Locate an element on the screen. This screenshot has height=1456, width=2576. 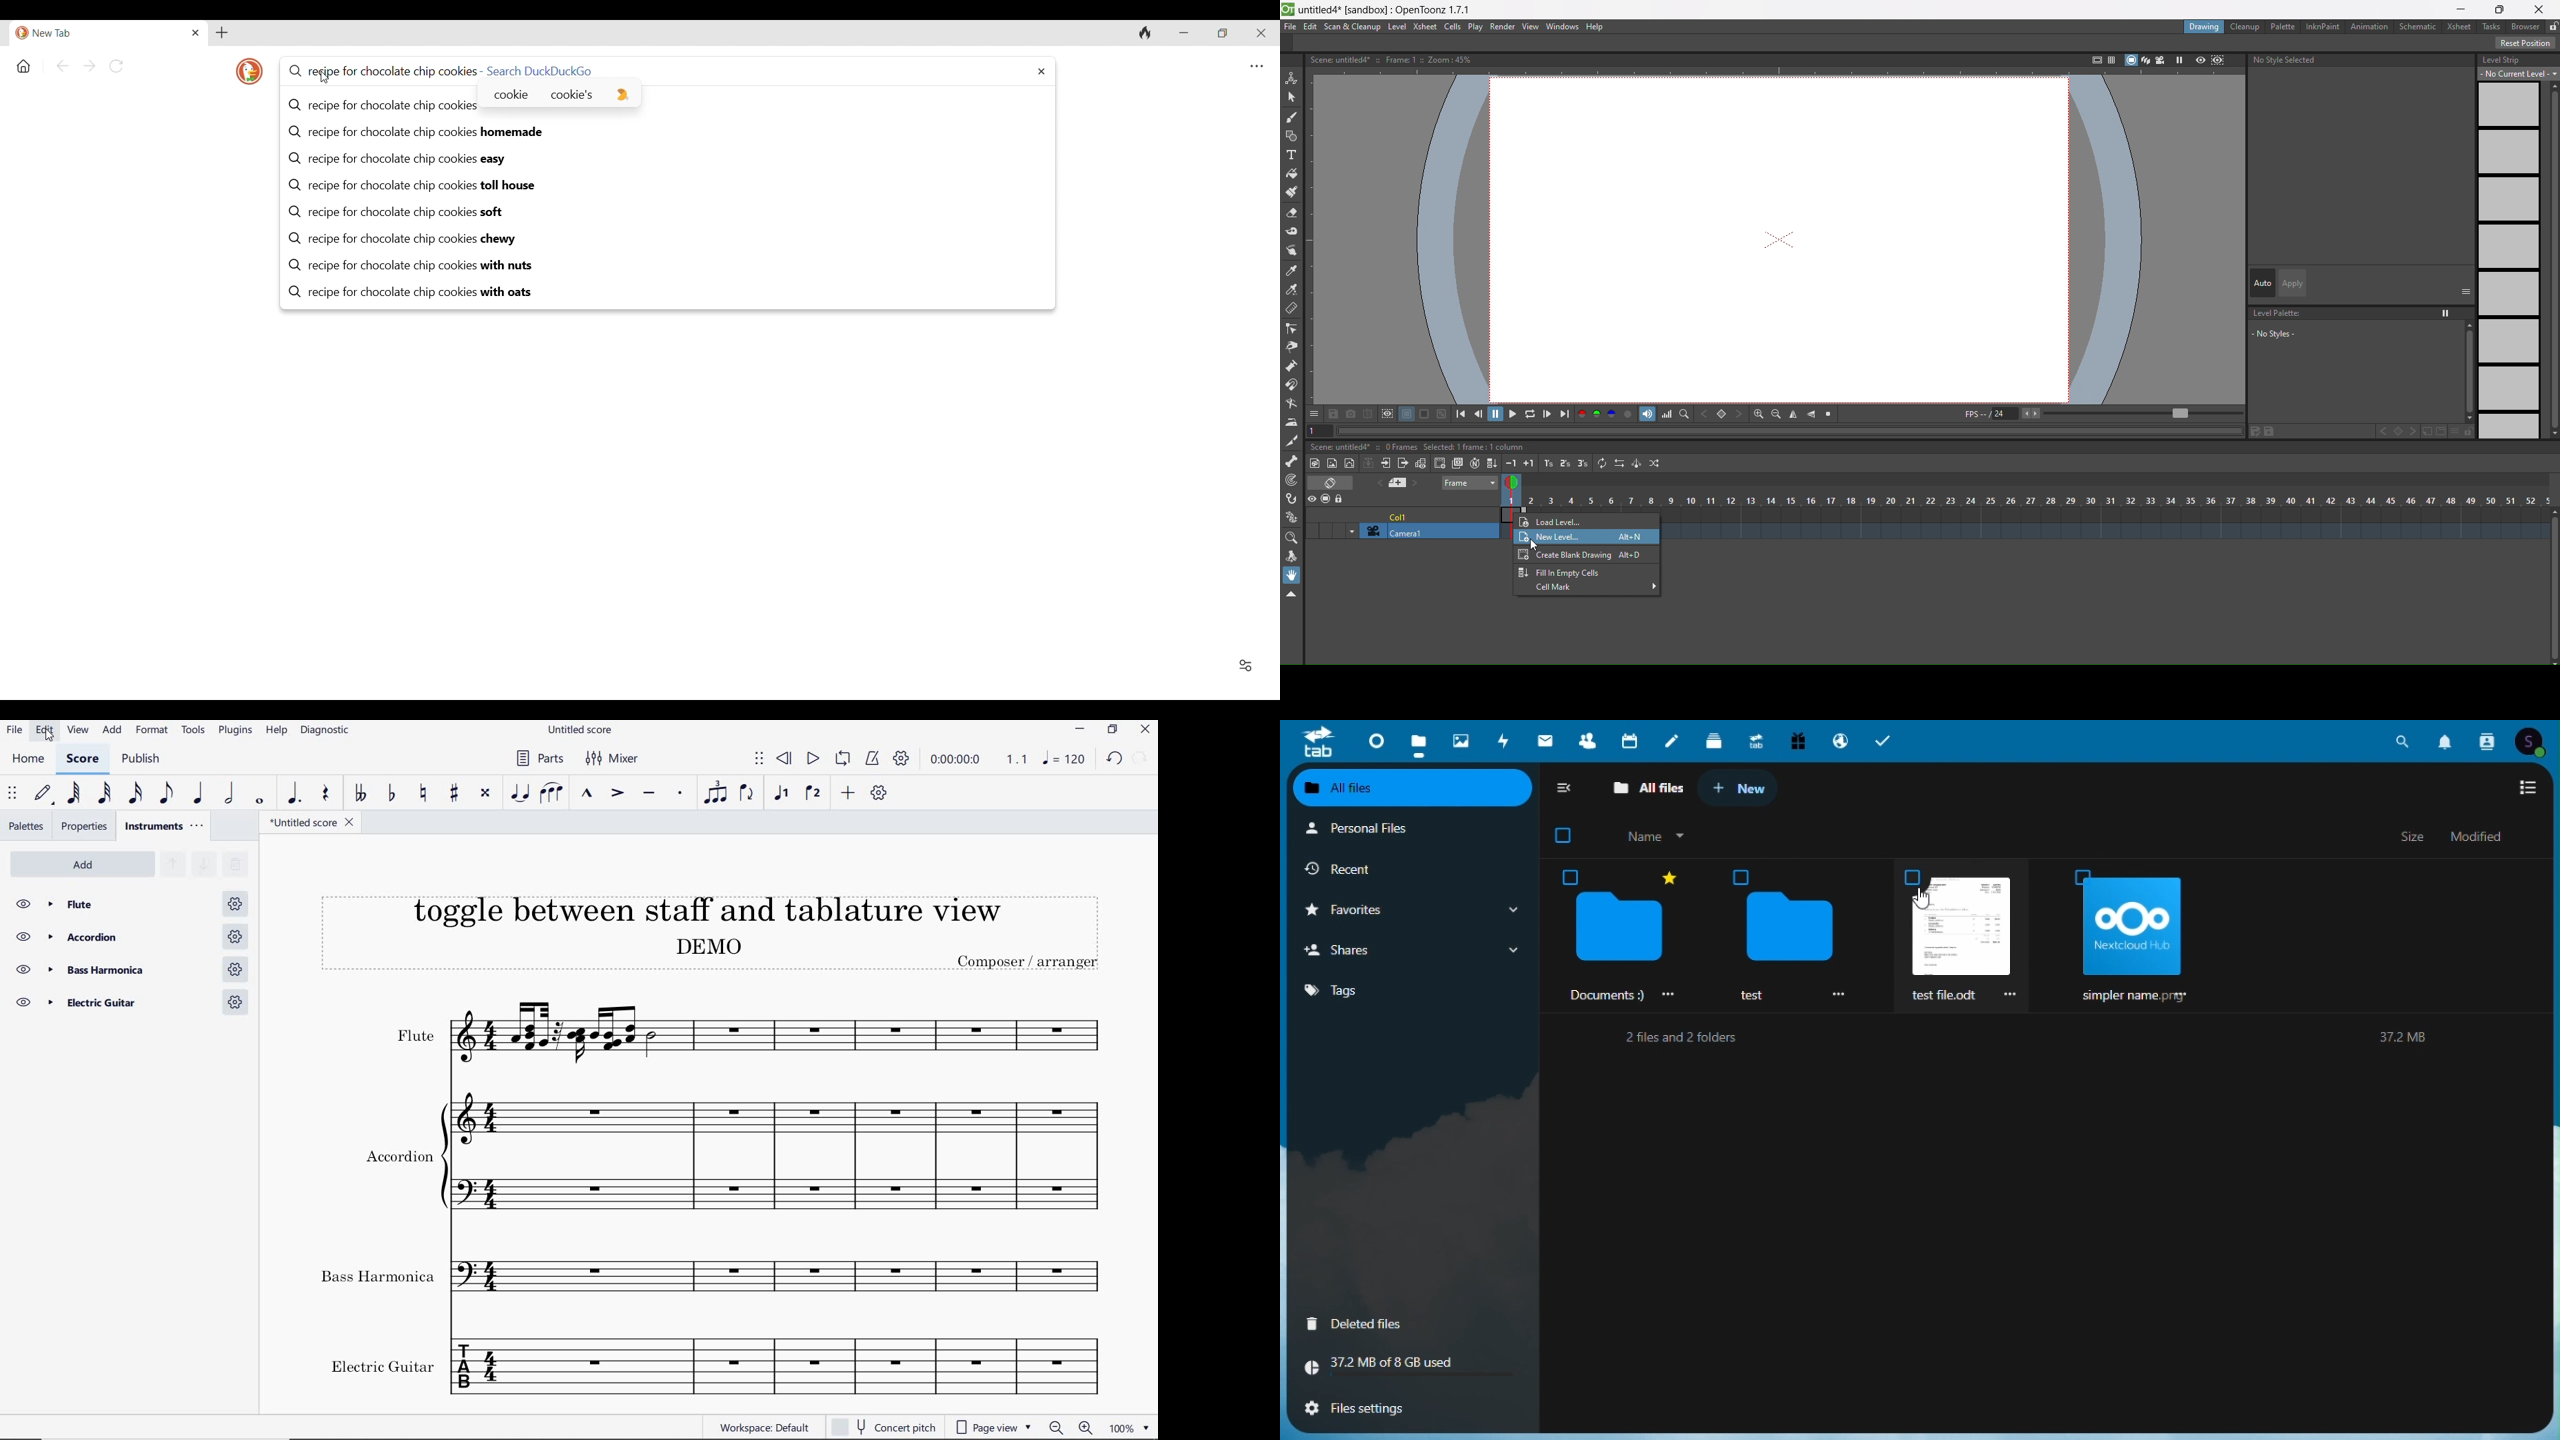
set key is located at coordinates (2397, 431).